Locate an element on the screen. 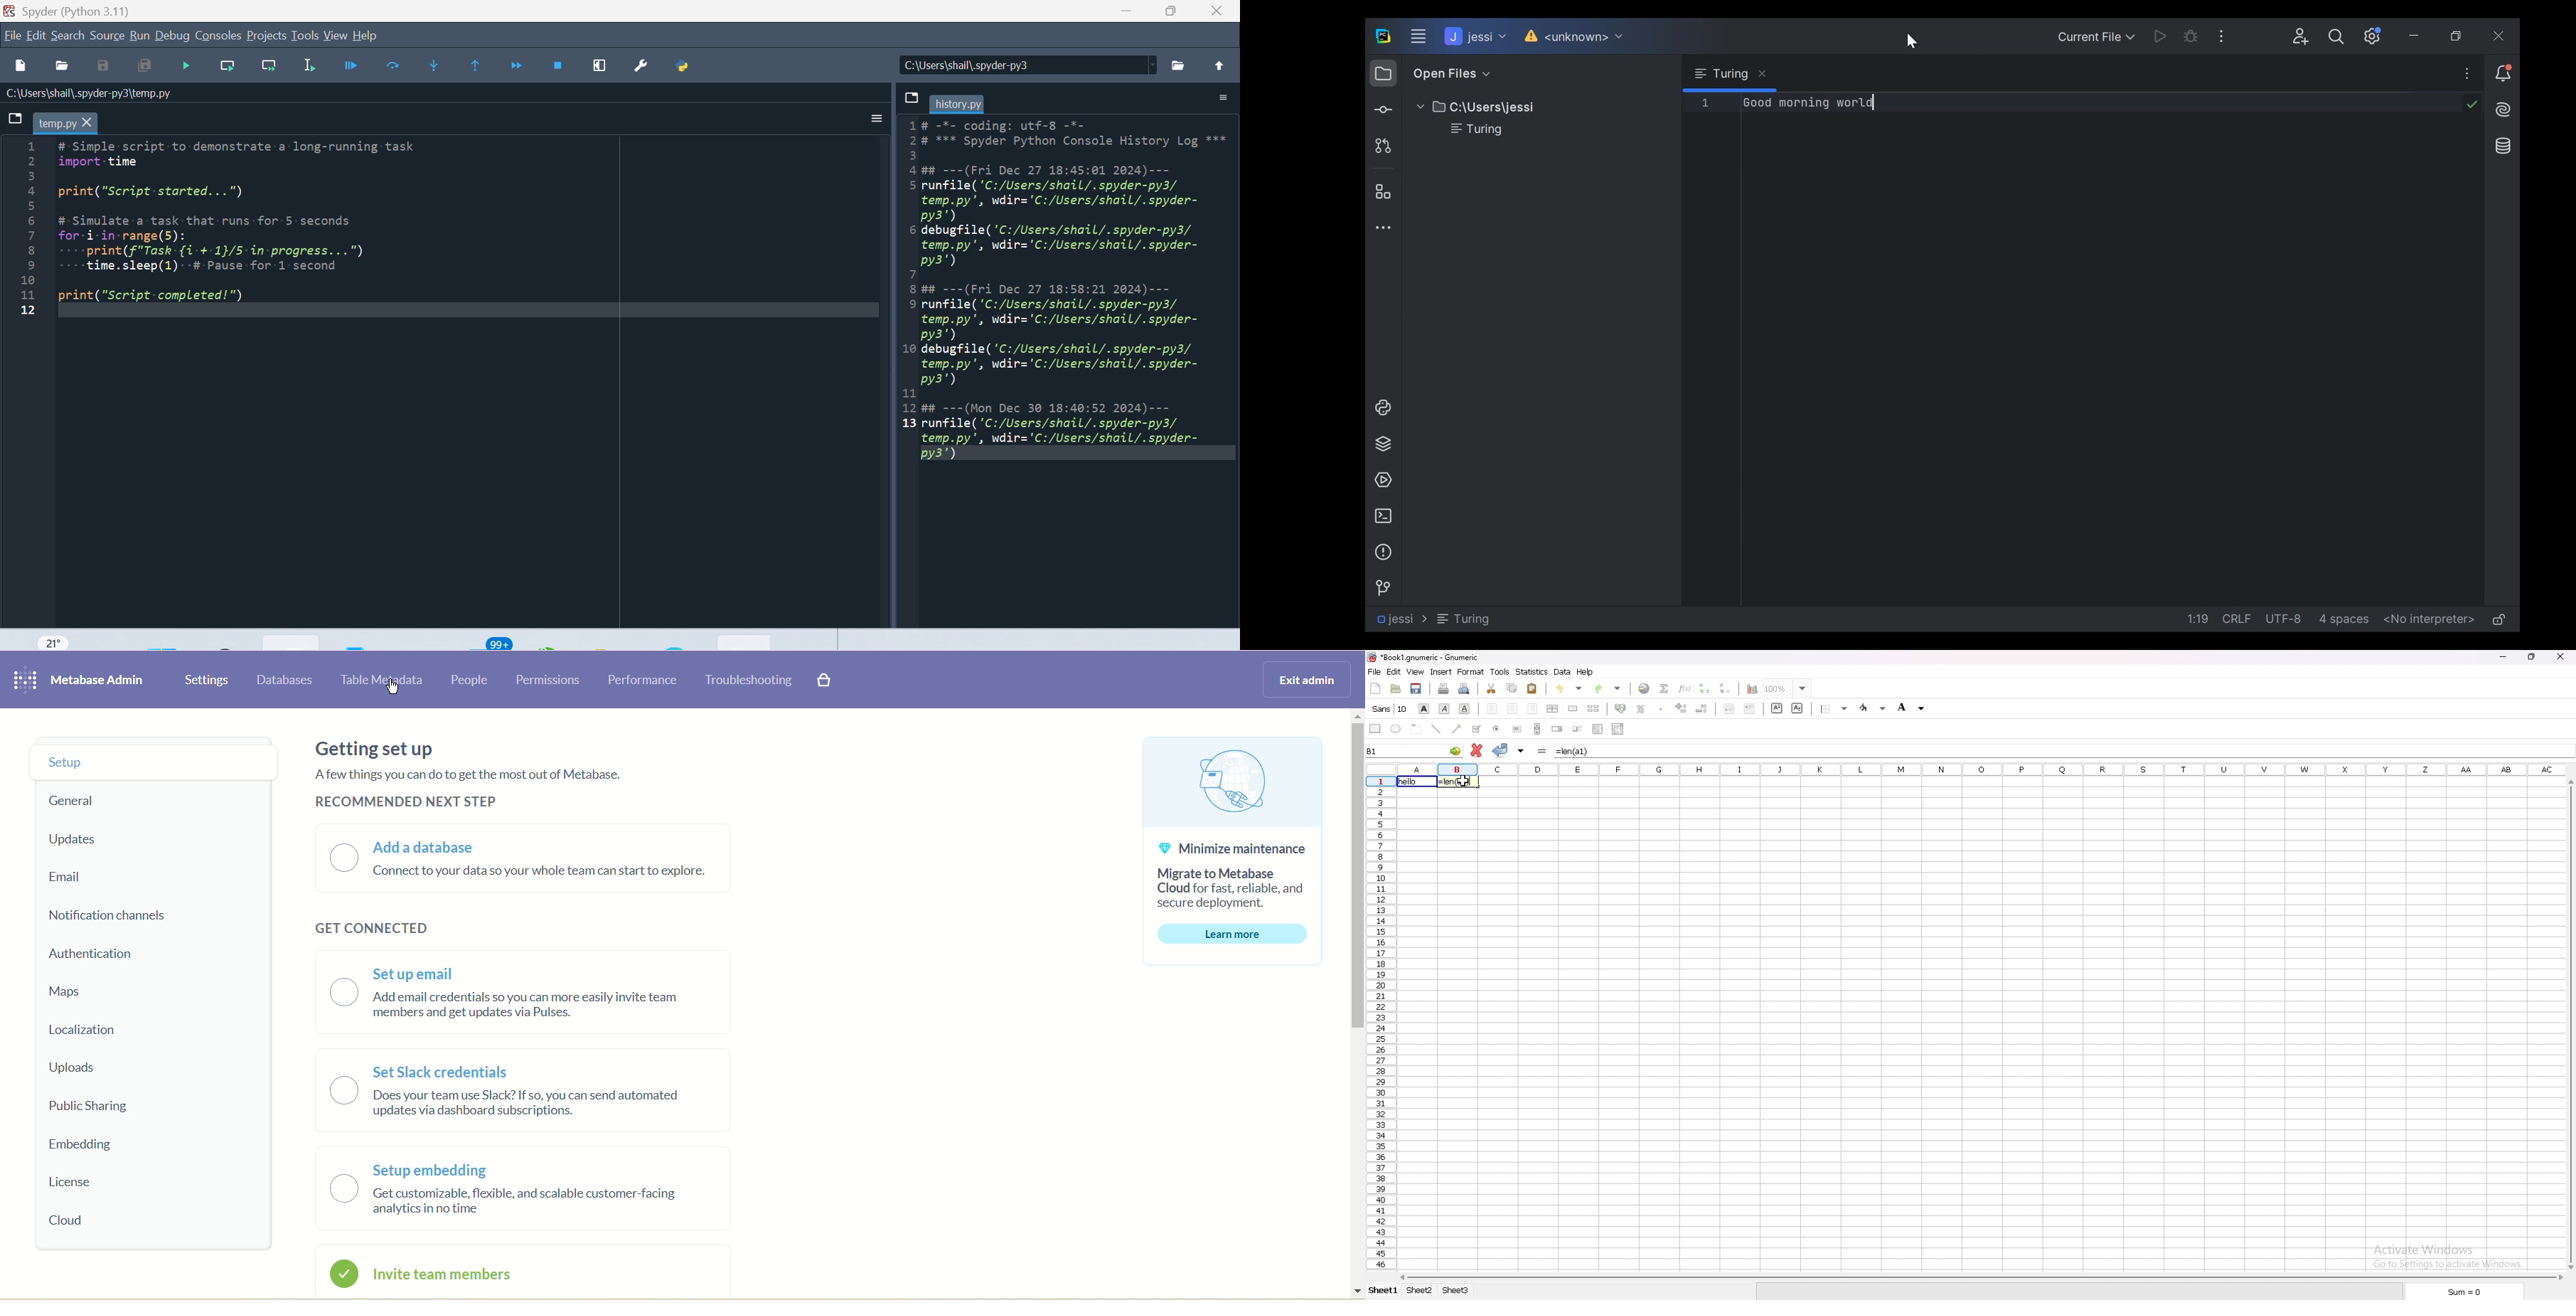  background is located at coordinates (1872, 709).